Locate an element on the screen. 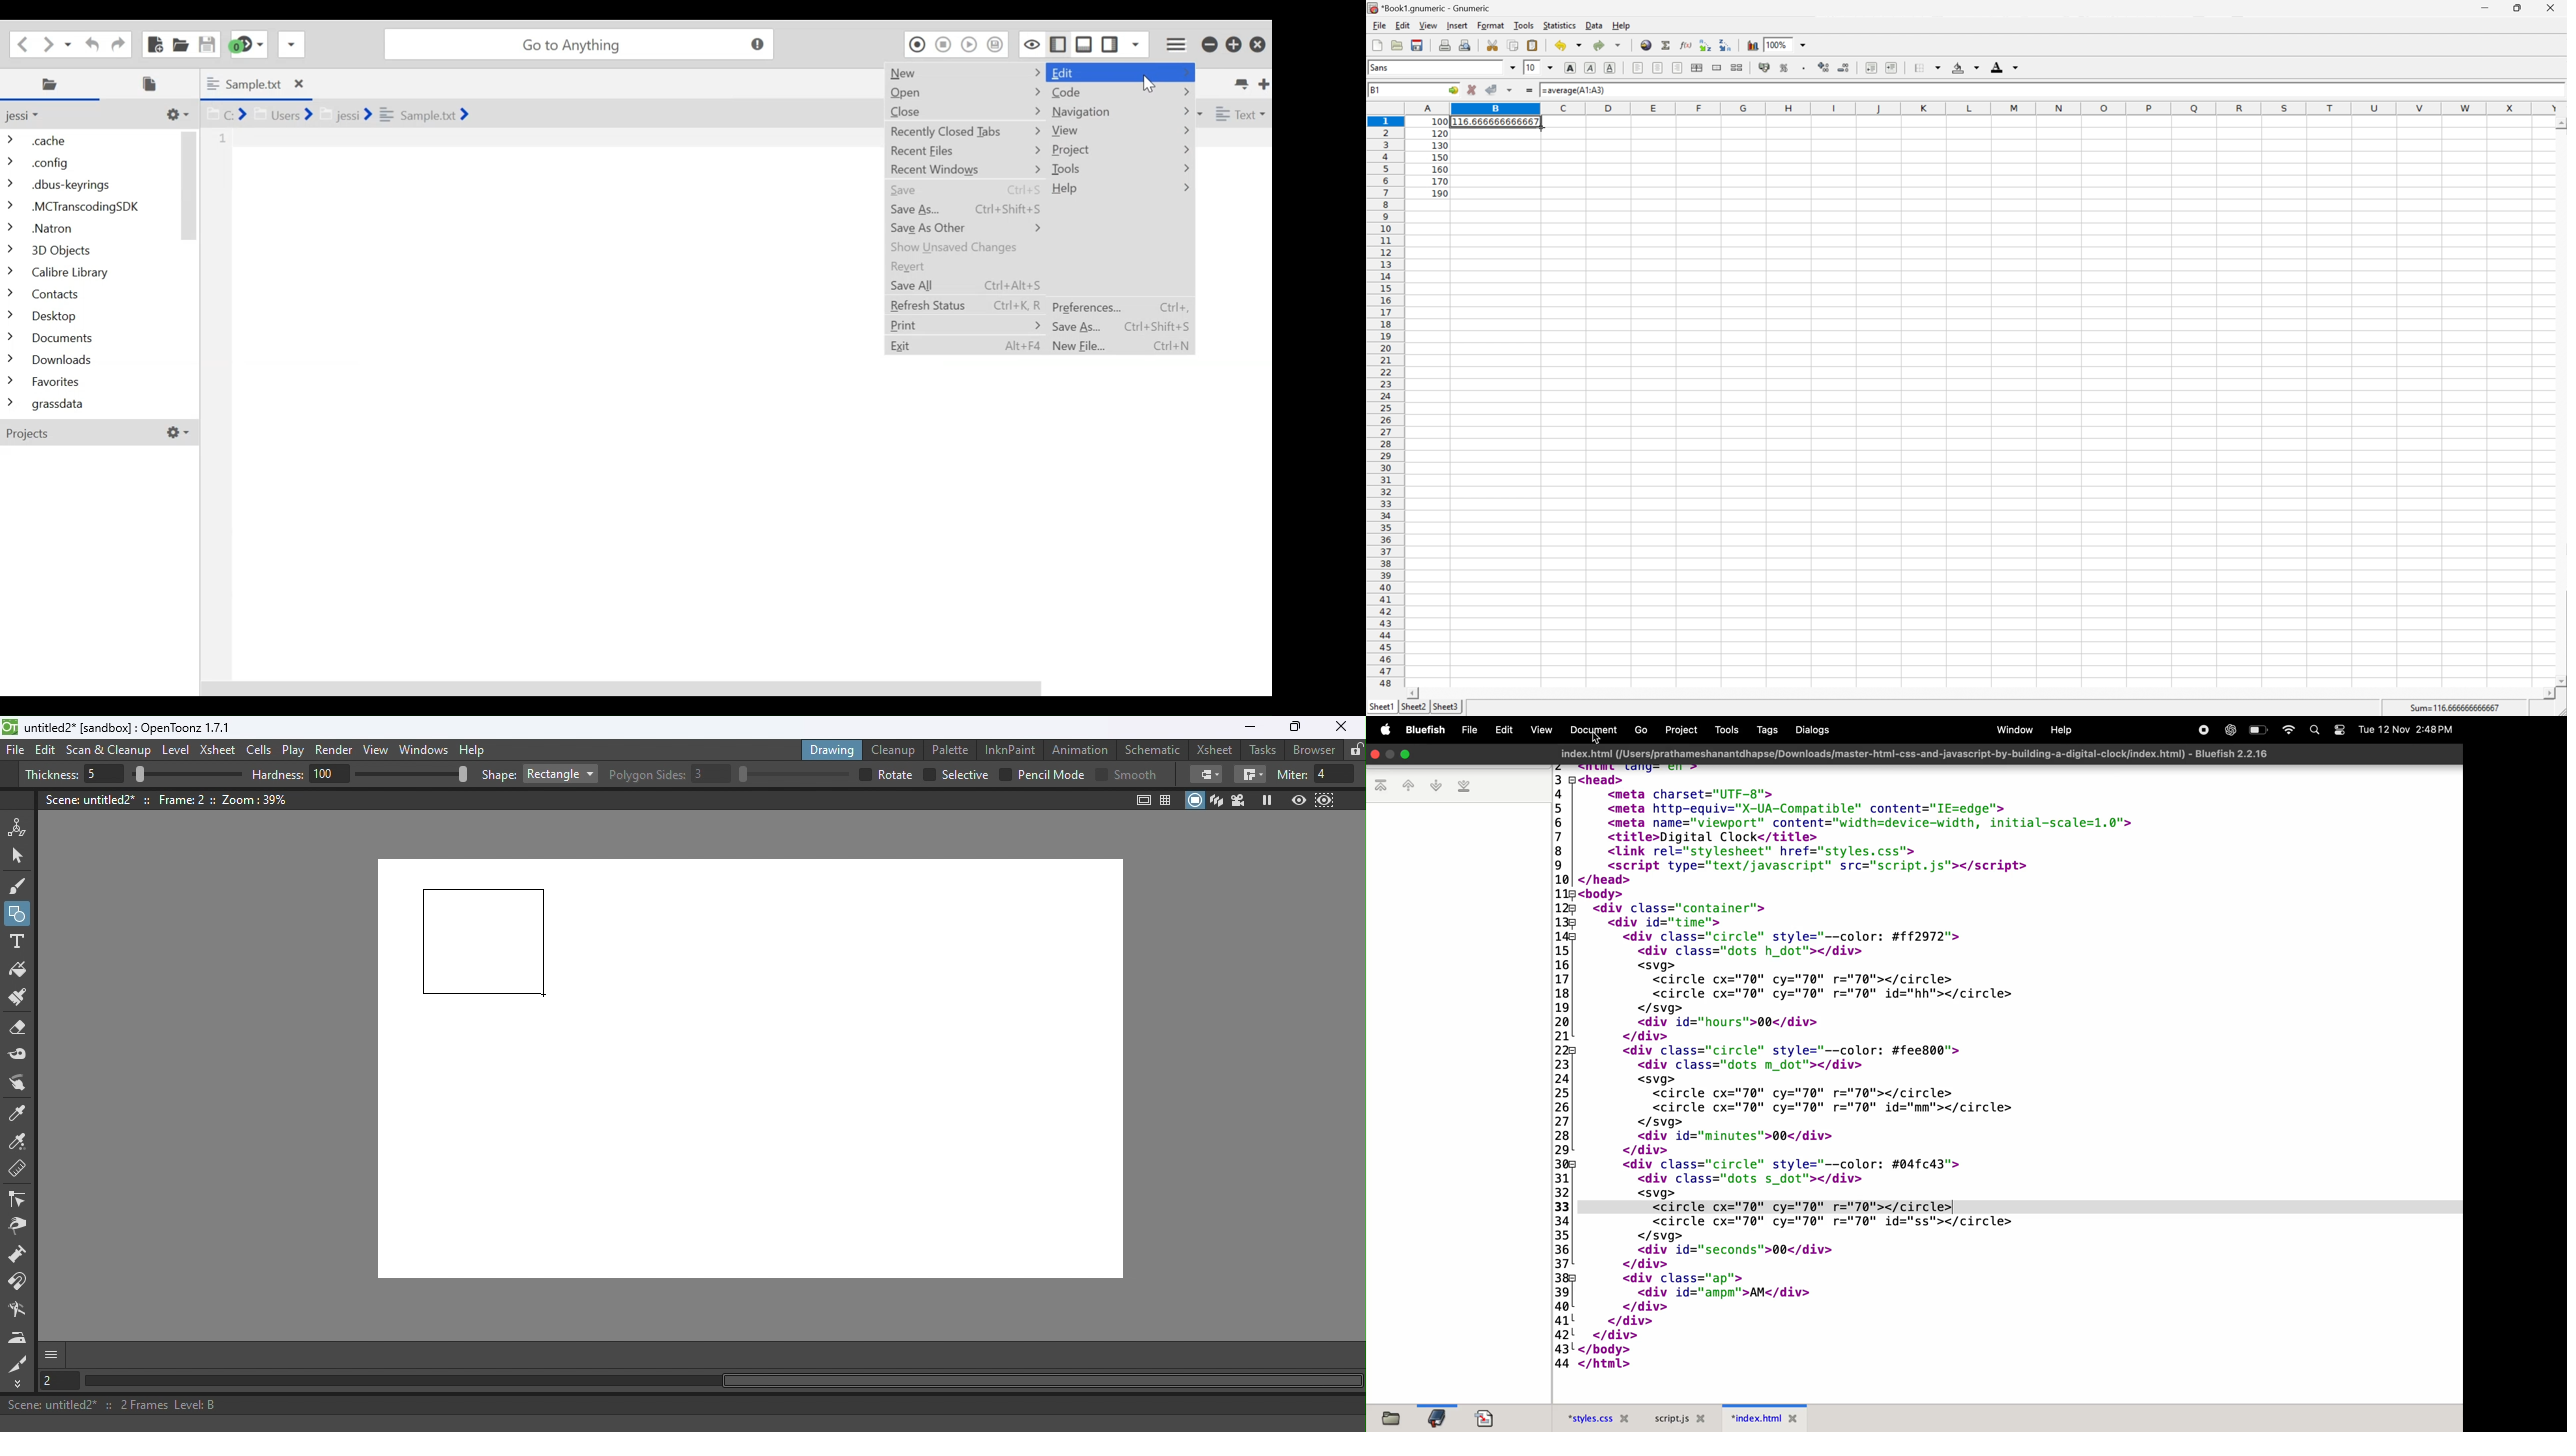 The image size is (2576, 1456). Restore Down is located at coordinates (2517, 8).